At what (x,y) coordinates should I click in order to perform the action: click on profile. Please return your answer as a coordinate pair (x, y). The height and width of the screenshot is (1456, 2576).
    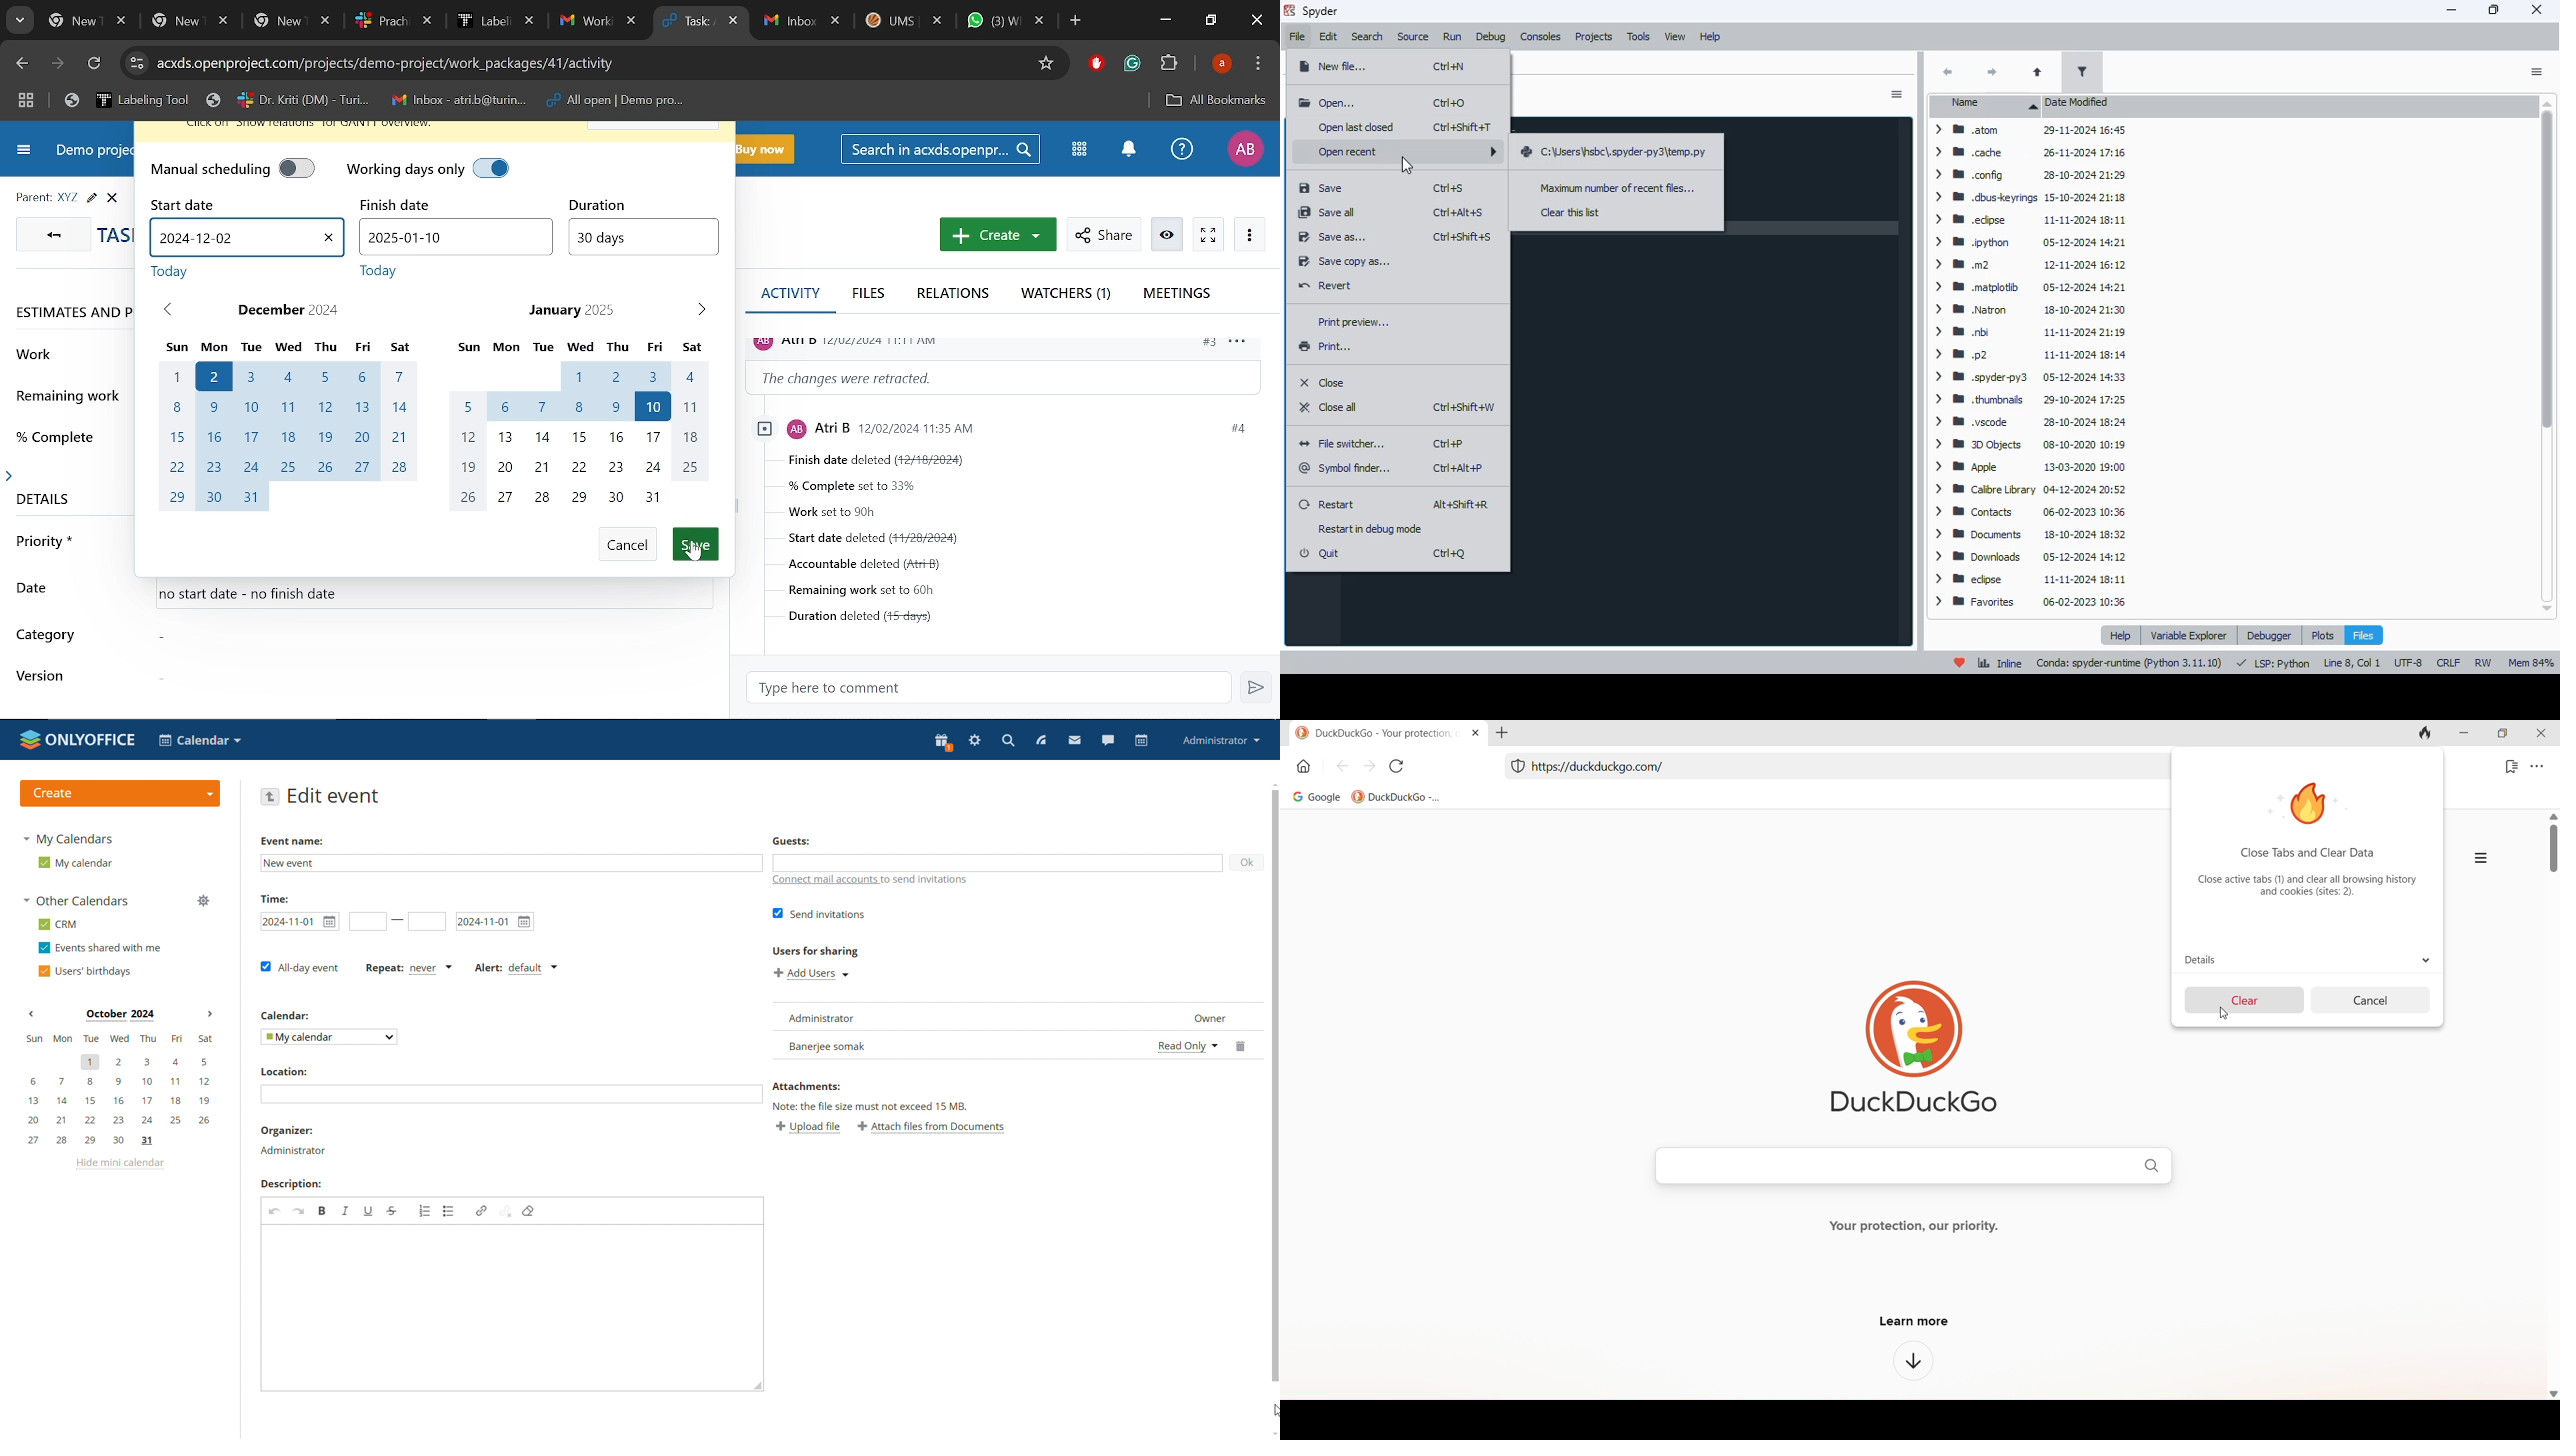
    Looking at the image, I should click on (855, 341).